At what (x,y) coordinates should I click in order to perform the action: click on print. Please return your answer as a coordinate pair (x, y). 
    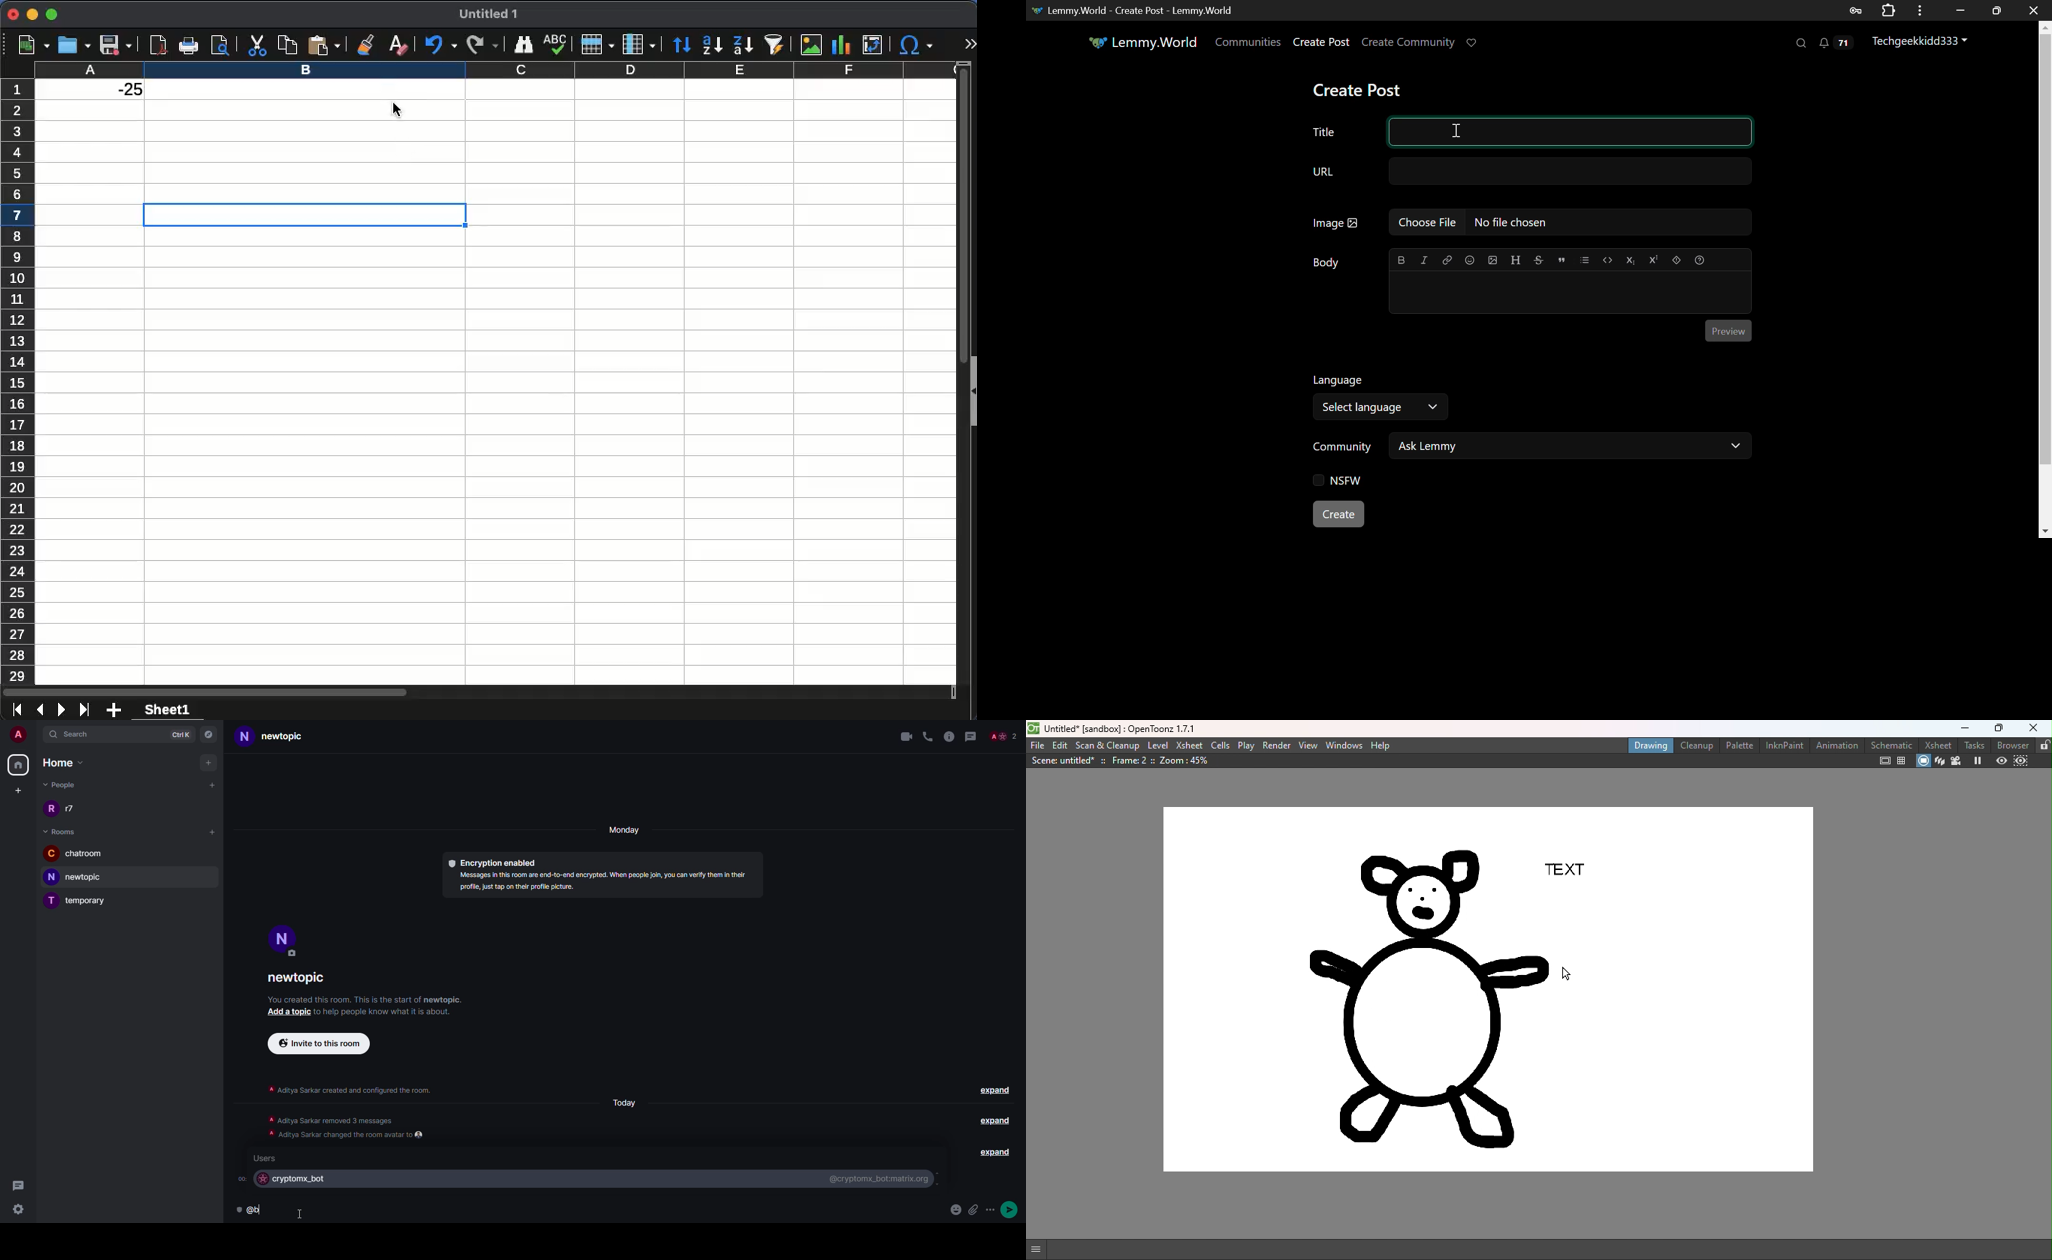
    Looking at the image, I should click on (190, 46).